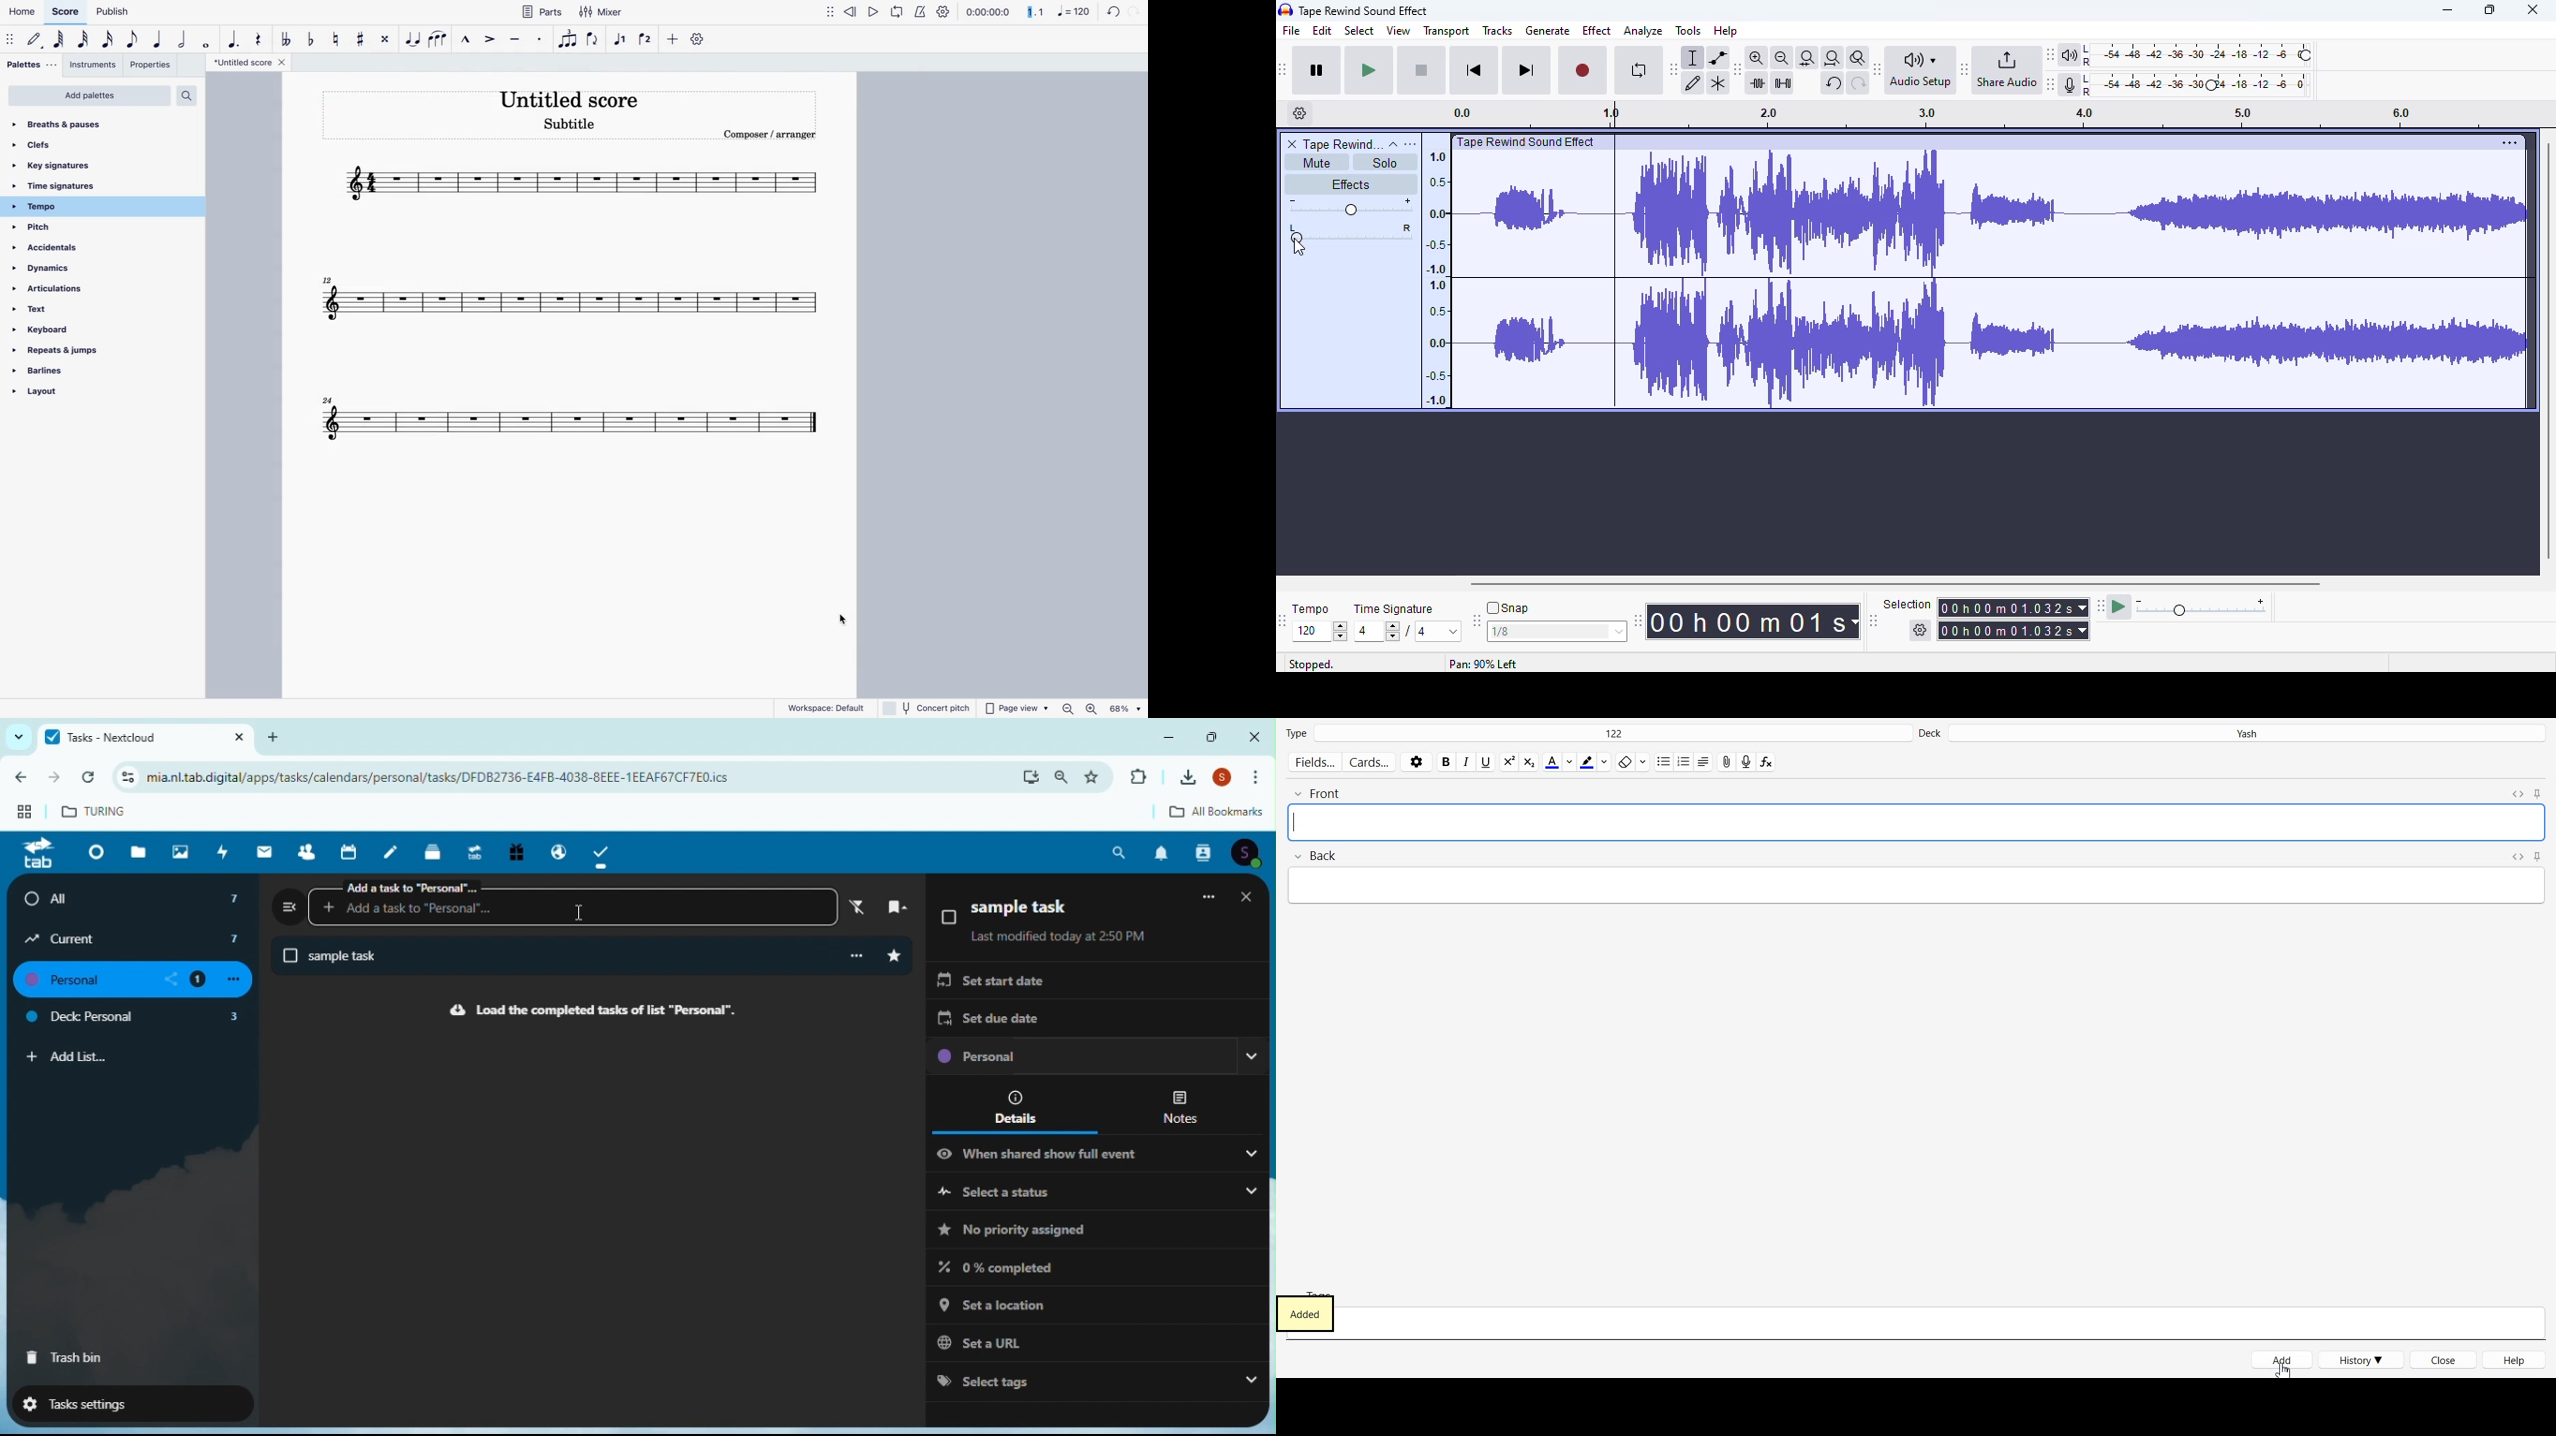 The height and width of the screenshot is (1456, 2576). What do you see at coordinates (1873, 621) in the screenshot?
I see `audacity selection toolbar` at bounding box center [1873, 621].